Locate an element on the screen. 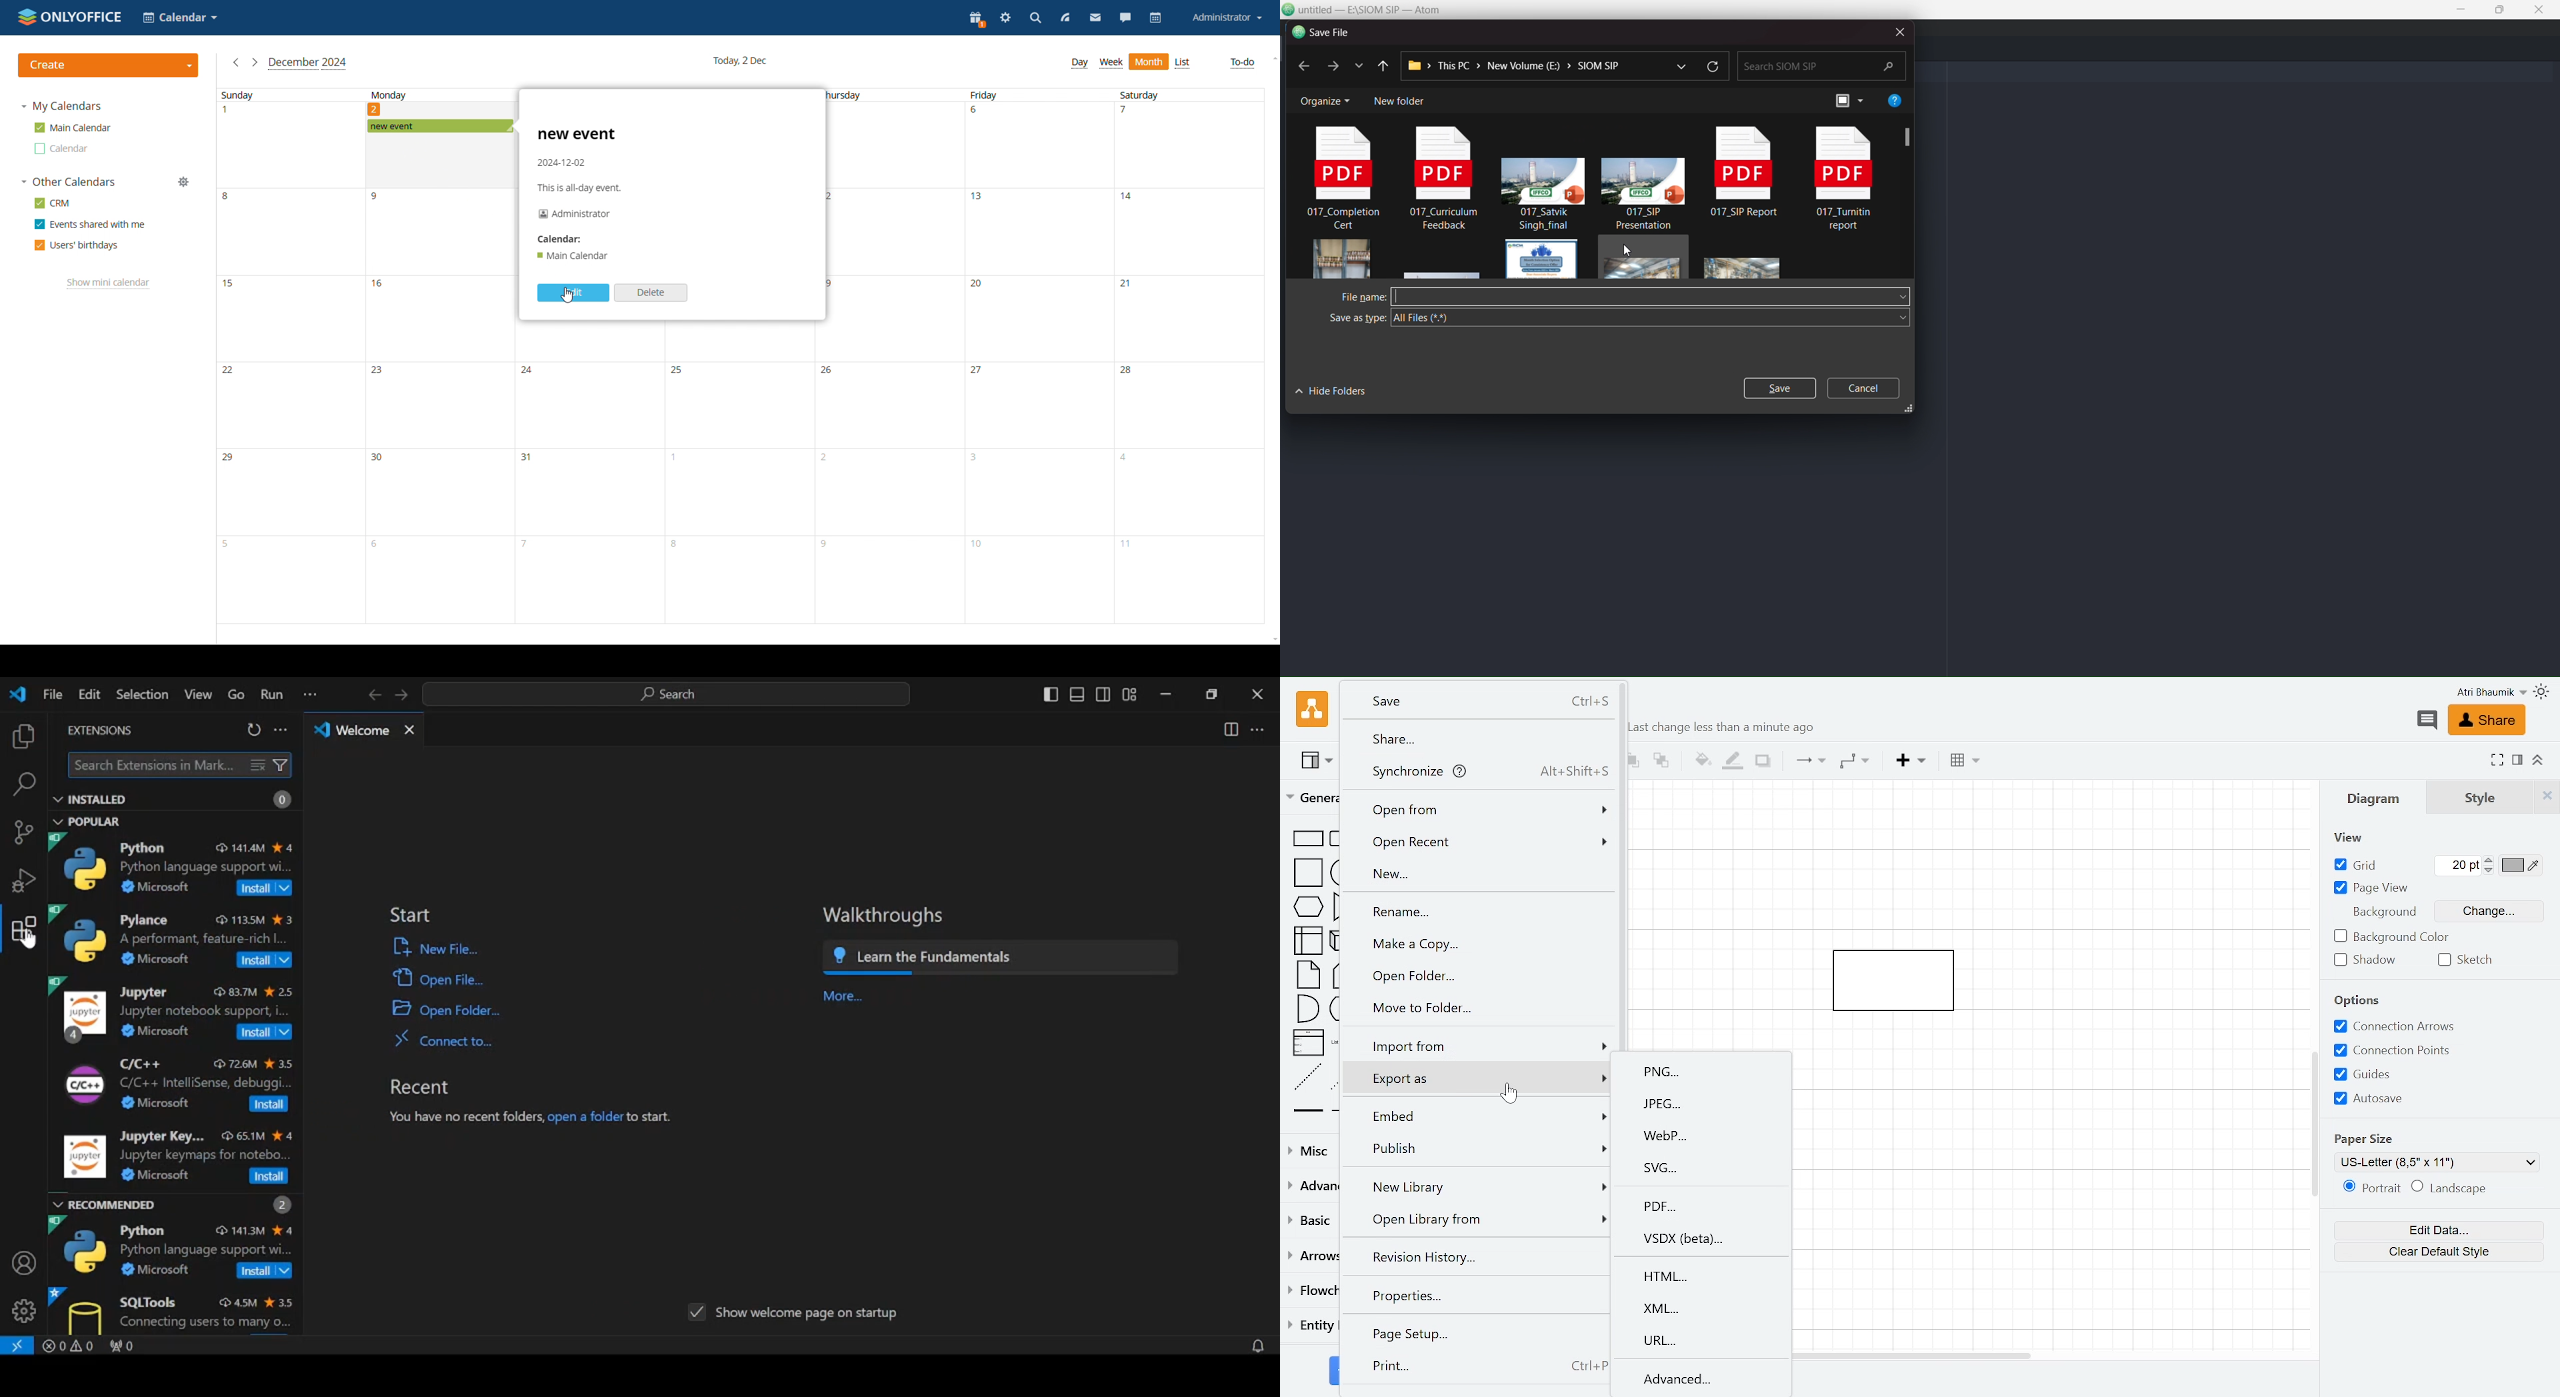  new folder is located at coordinates (1397, 99).